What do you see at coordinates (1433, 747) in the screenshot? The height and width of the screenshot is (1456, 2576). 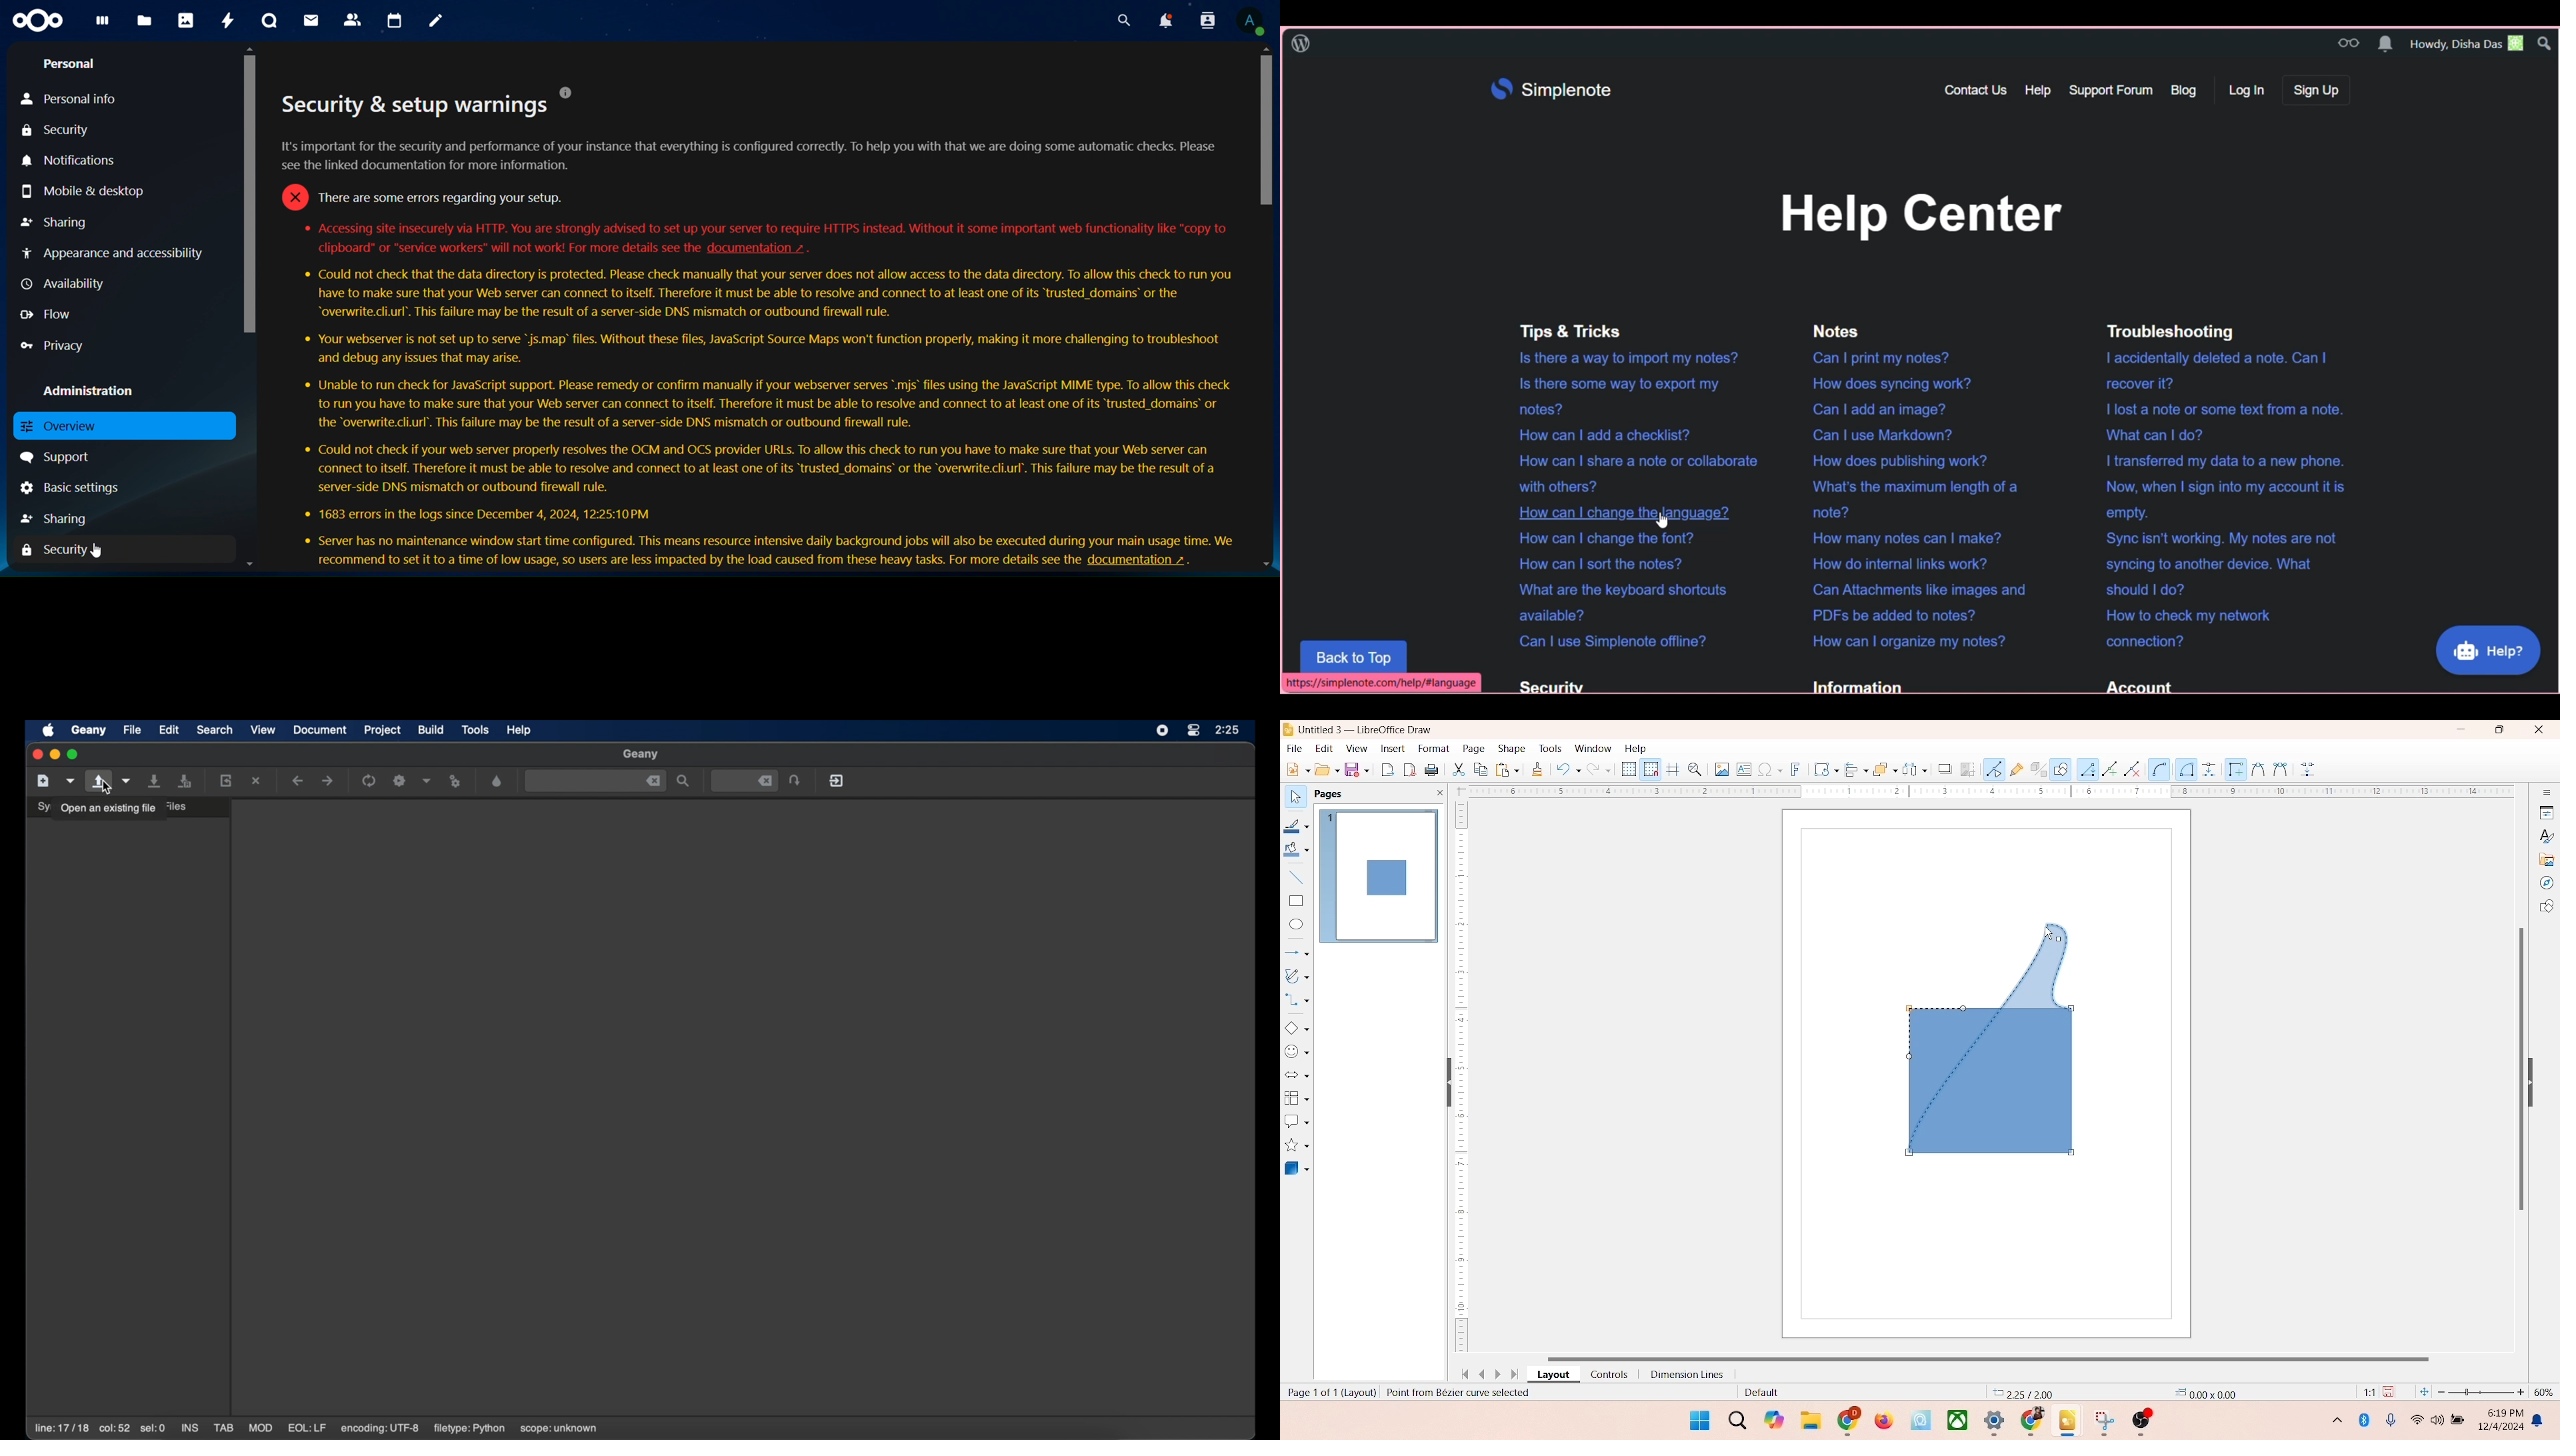 I see `format` at bounding box center [1433, 747].